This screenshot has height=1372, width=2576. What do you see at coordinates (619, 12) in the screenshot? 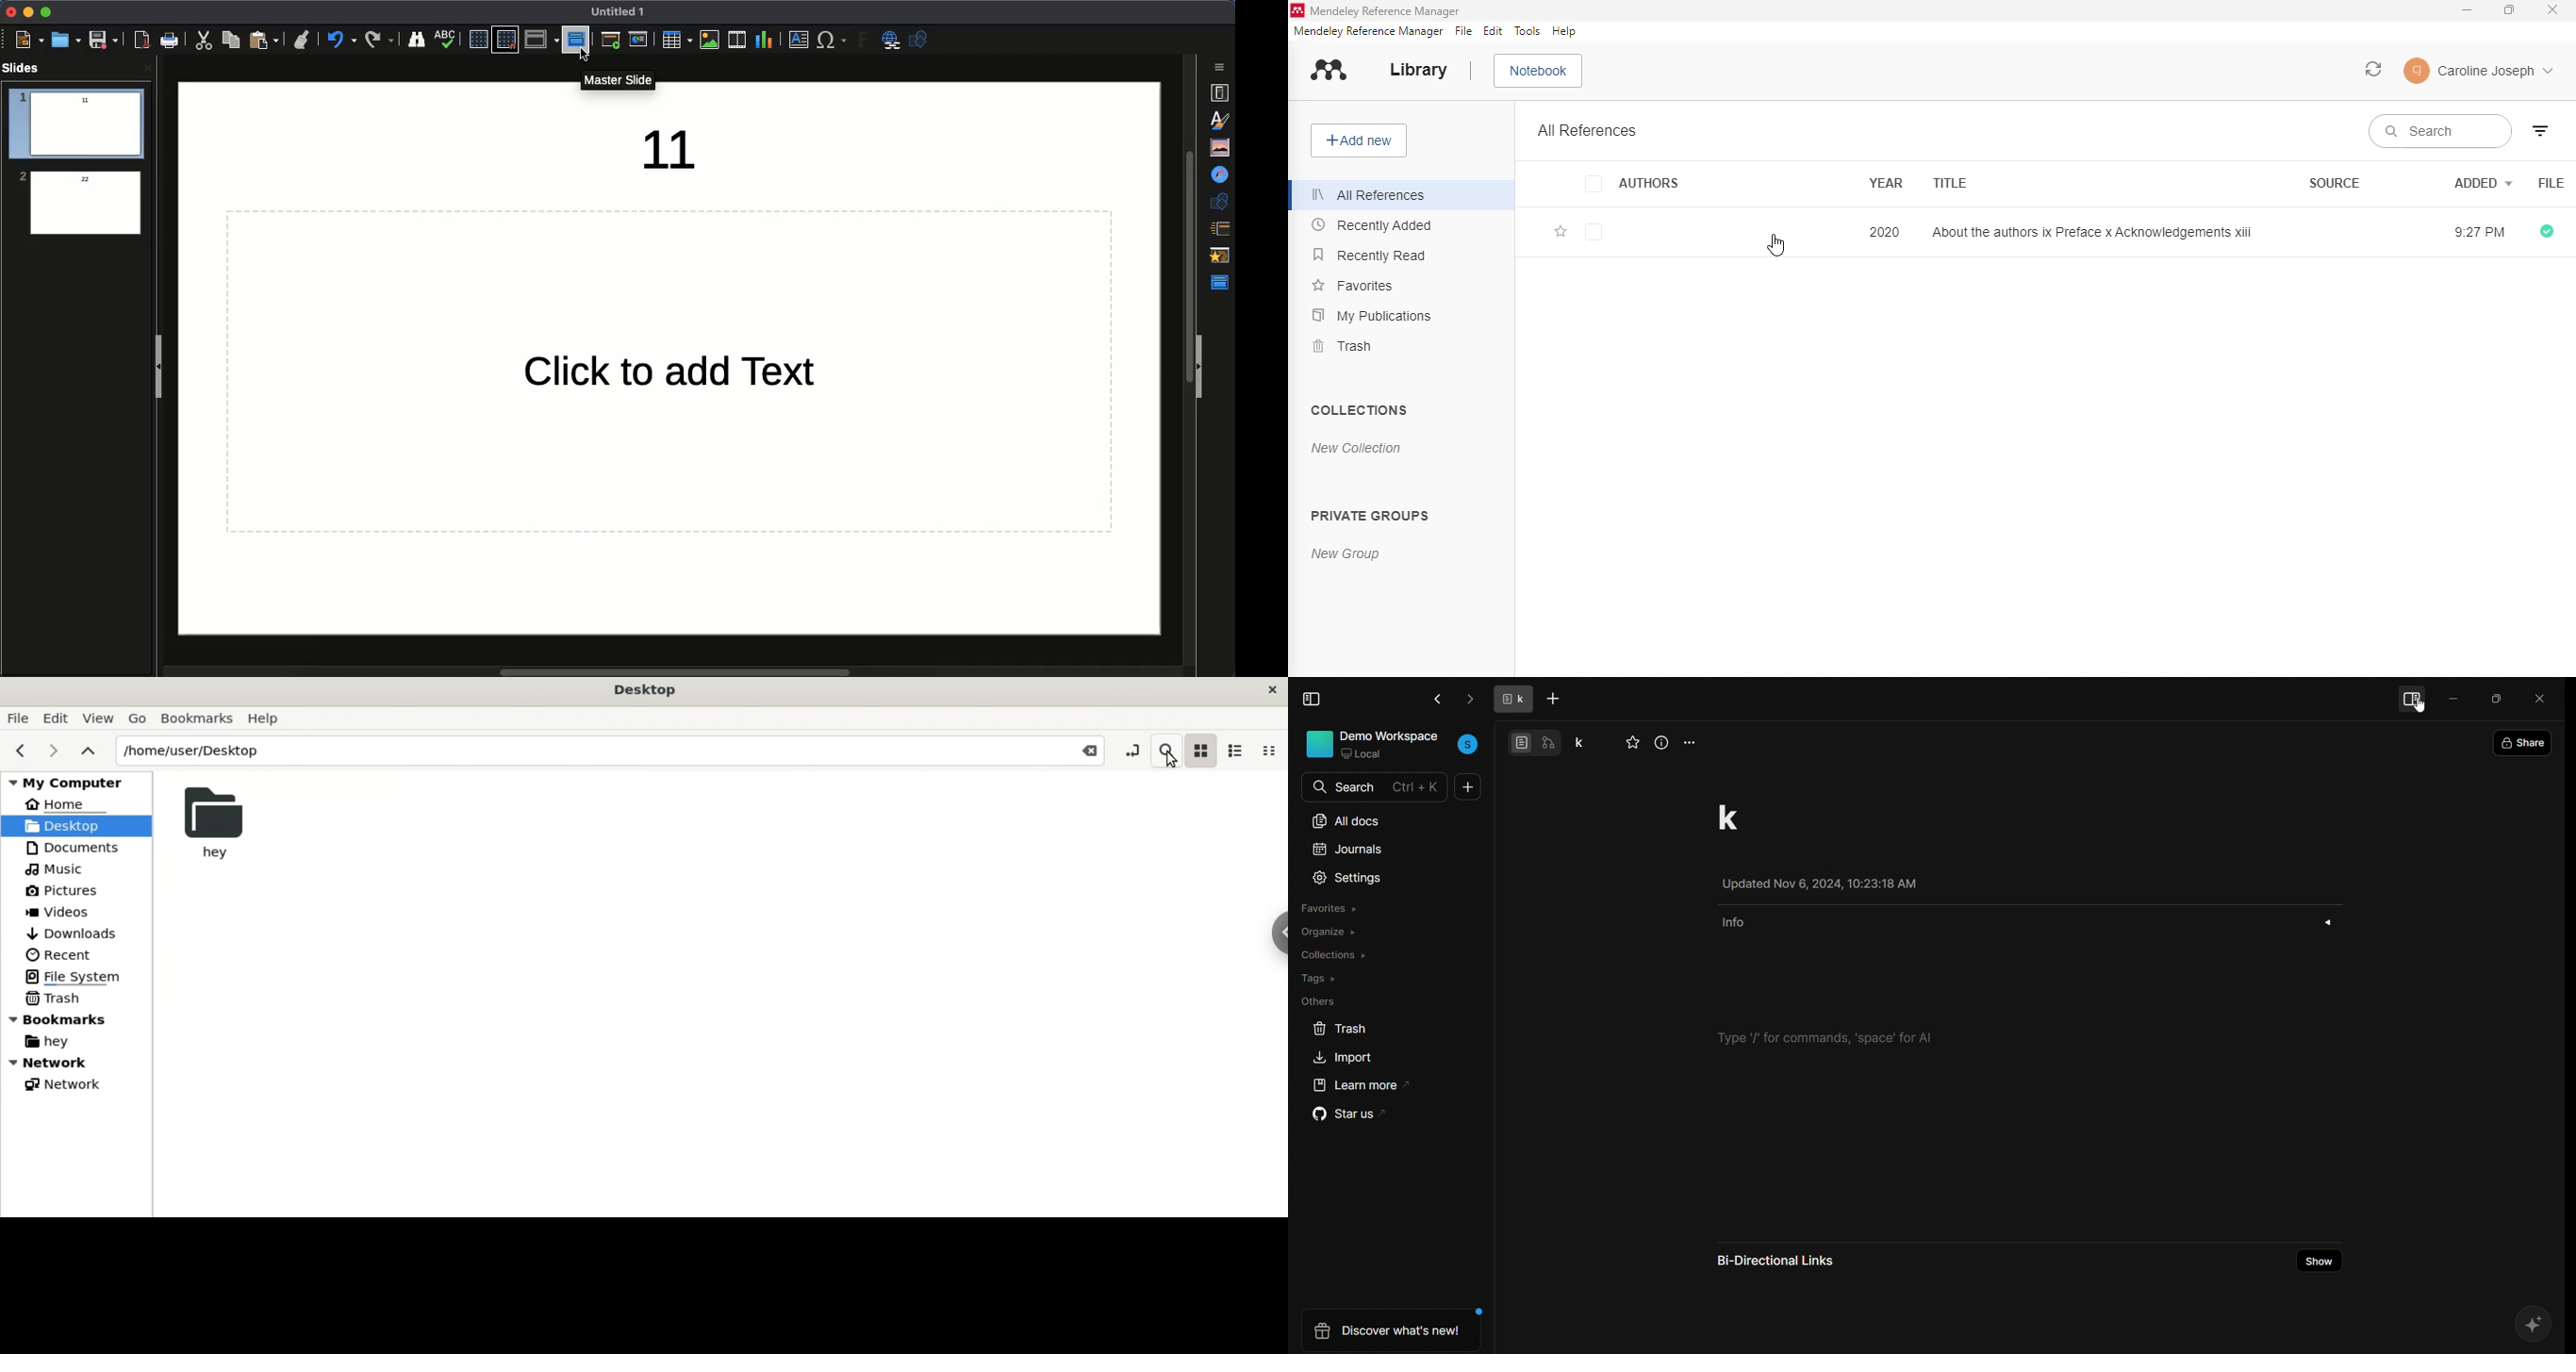
I see `Untitled` at bounding box center [619, 12].